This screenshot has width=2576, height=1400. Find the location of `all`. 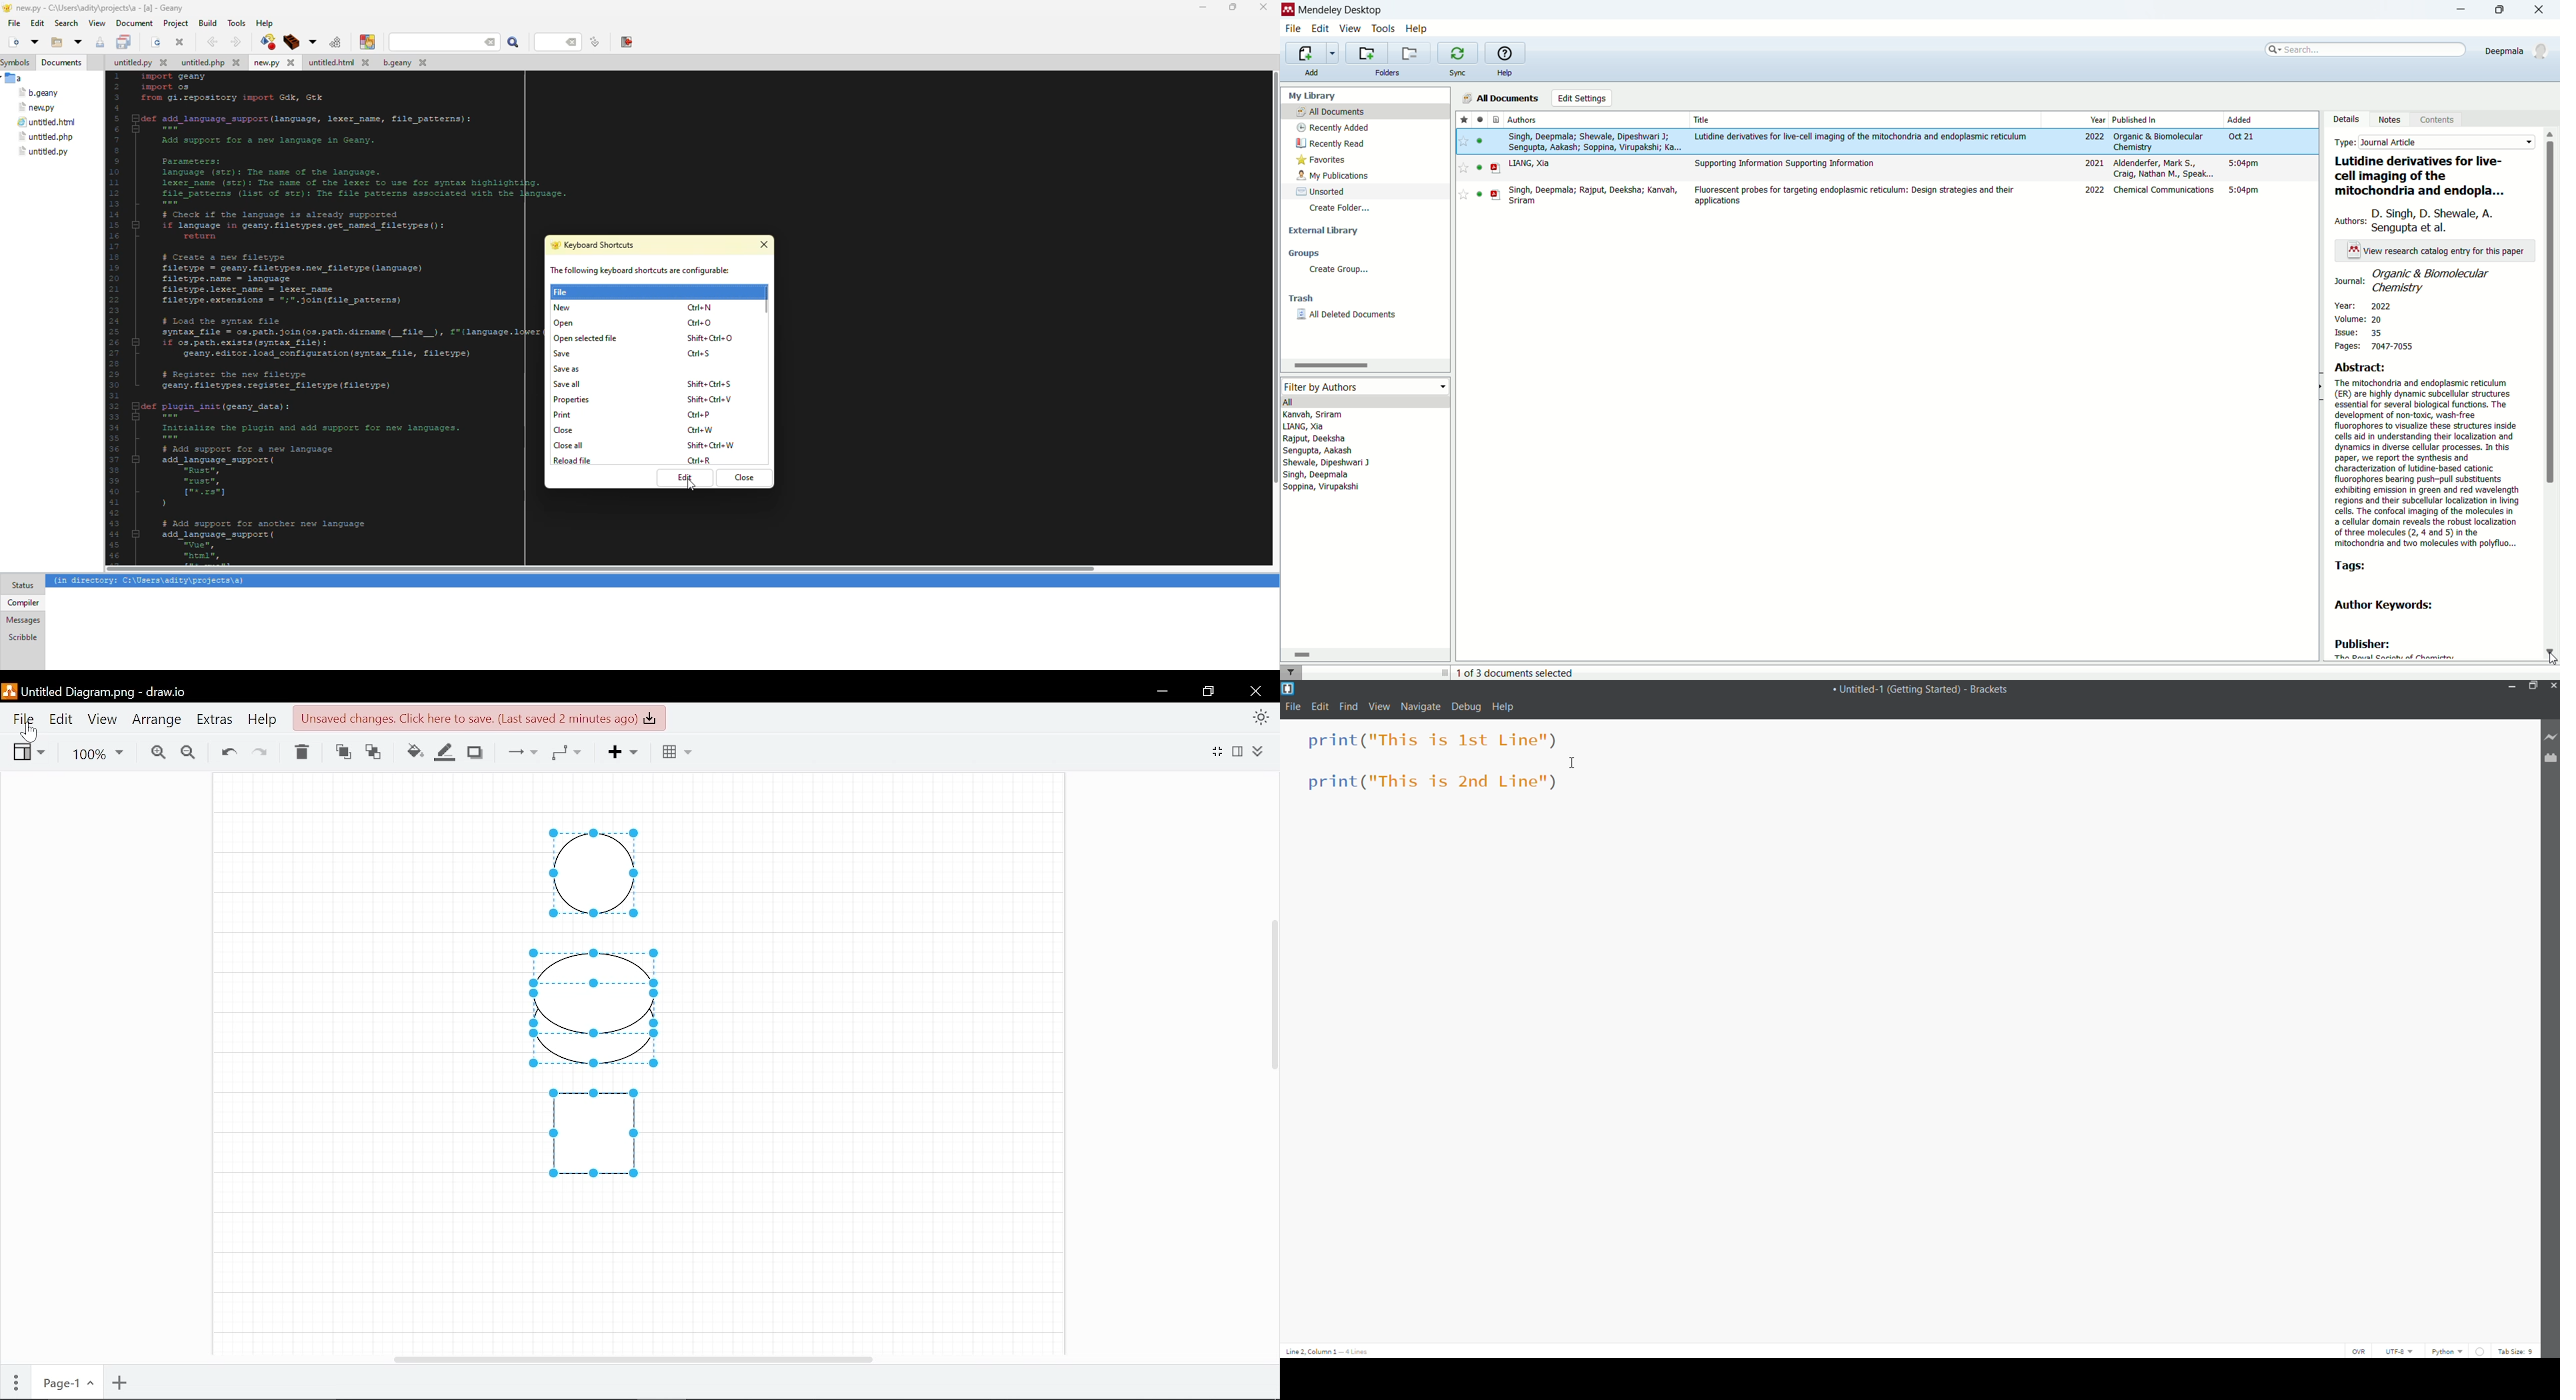

all is located at coordinates (1363, 401).